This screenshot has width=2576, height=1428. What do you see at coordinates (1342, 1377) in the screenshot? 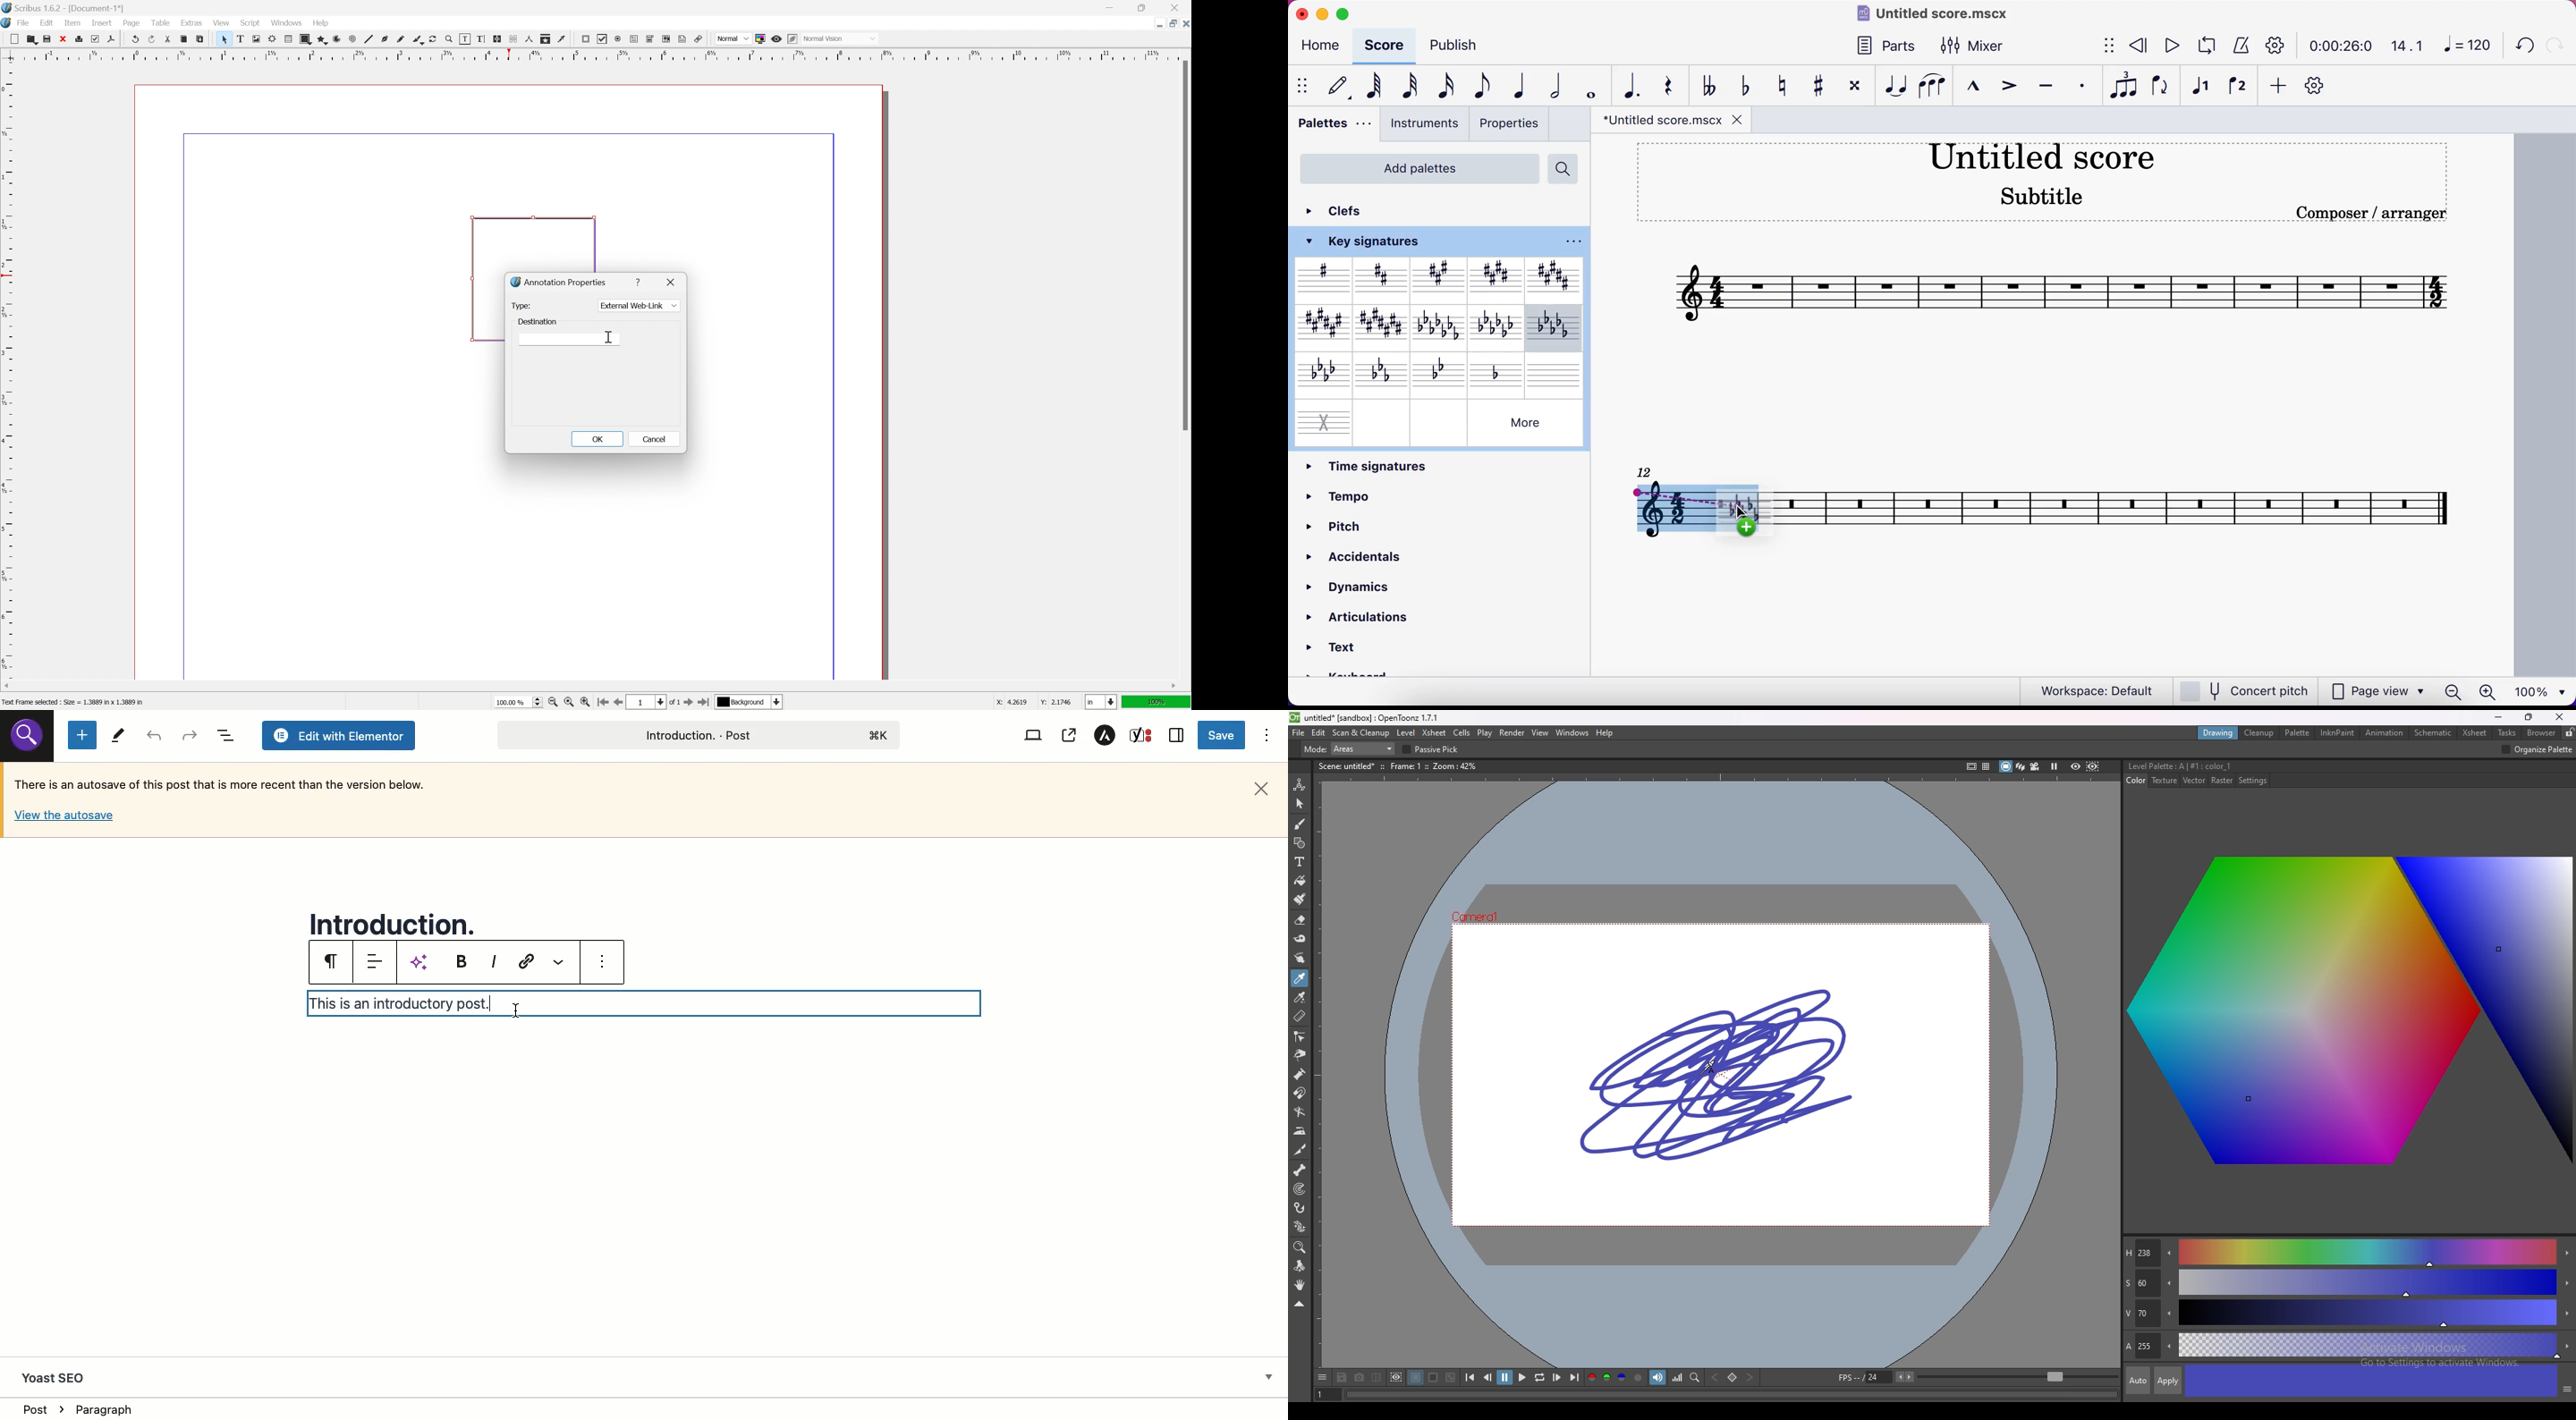
I see `save` at bounding box center [1342, 1377].